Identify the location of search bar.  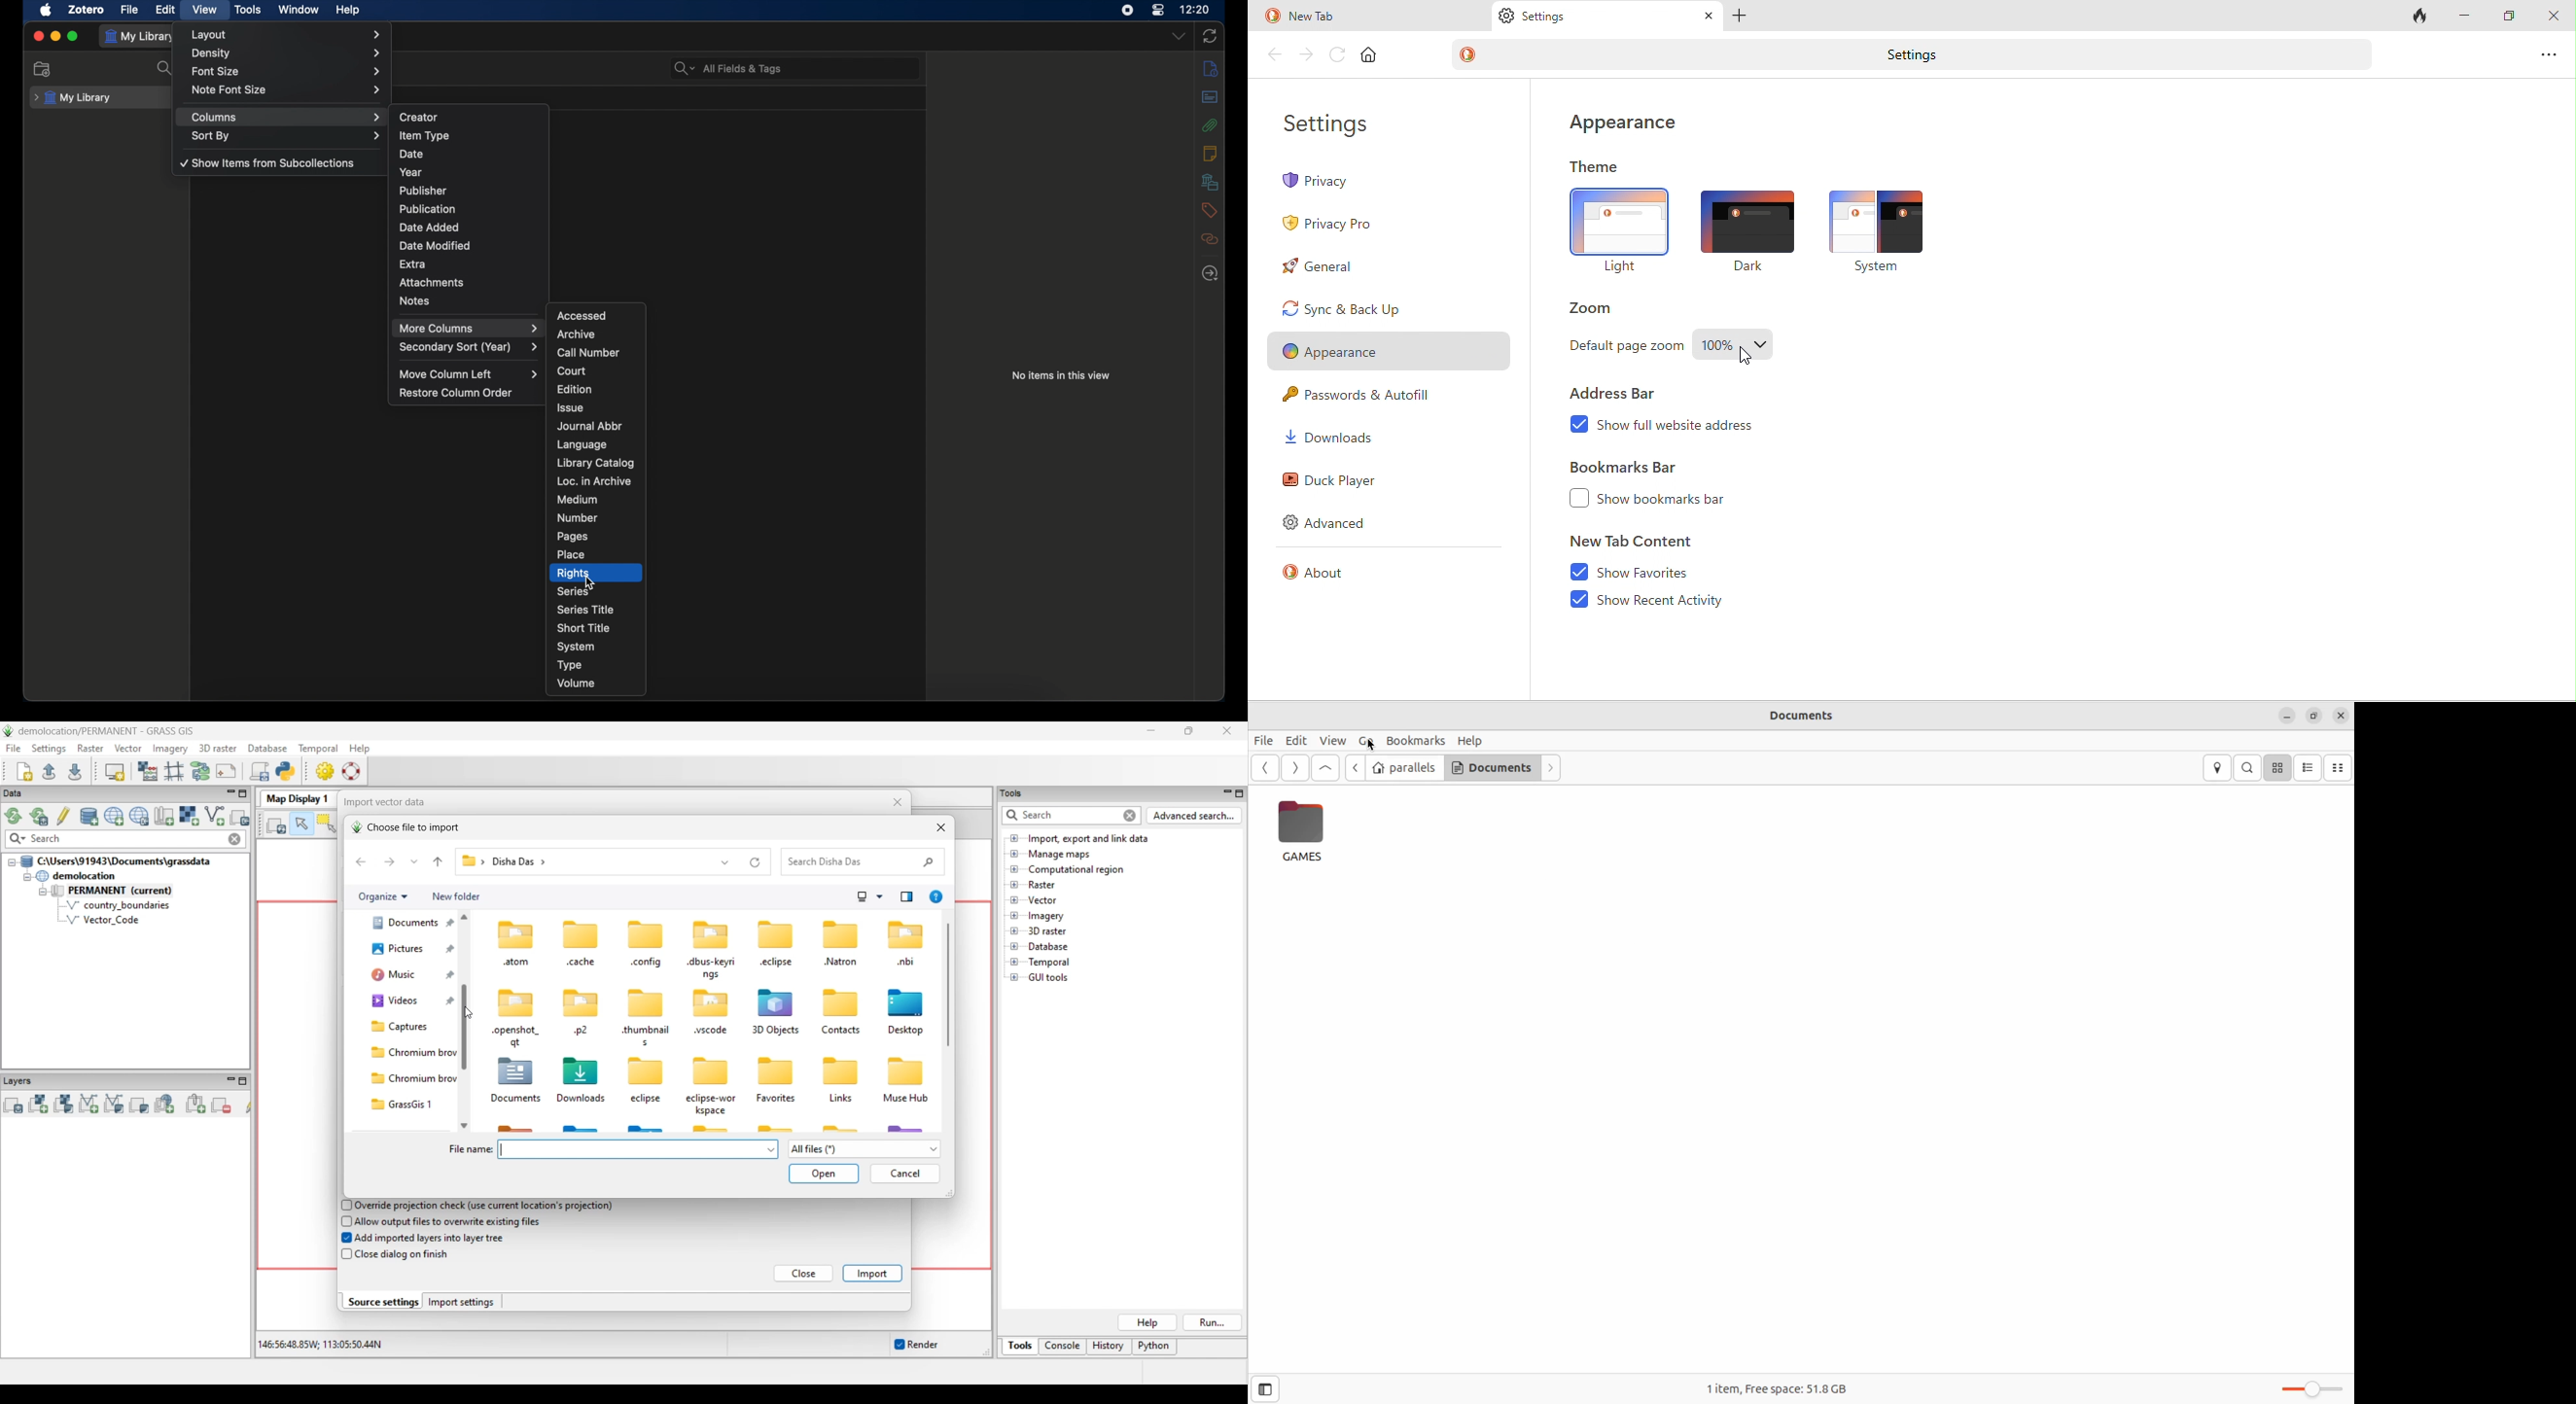
(727, 68).